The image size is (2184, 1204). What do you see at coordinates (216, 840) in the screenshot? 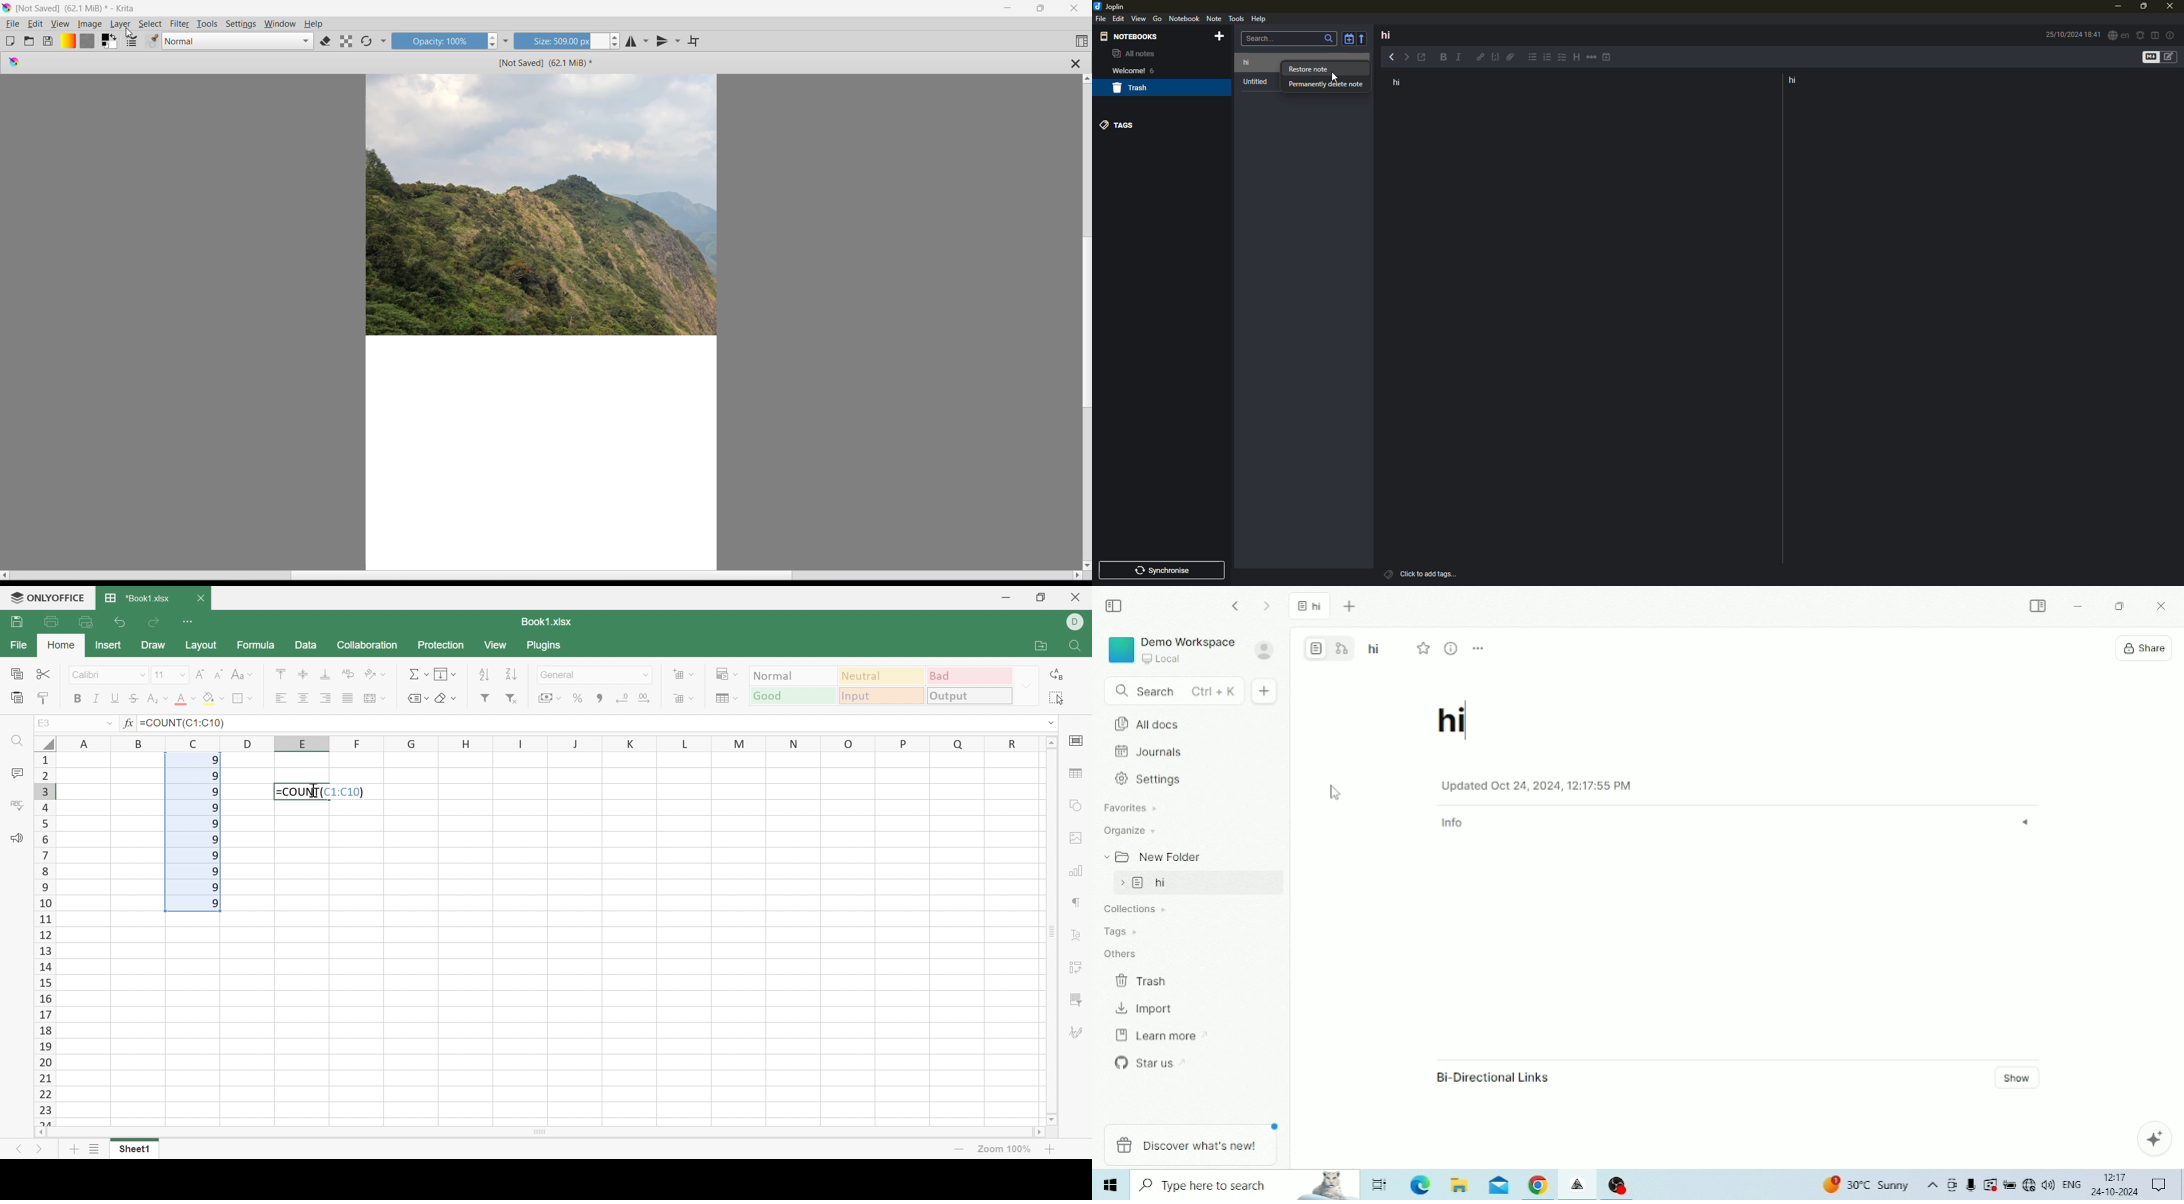
I see `9` at bounding box center [216, 840].